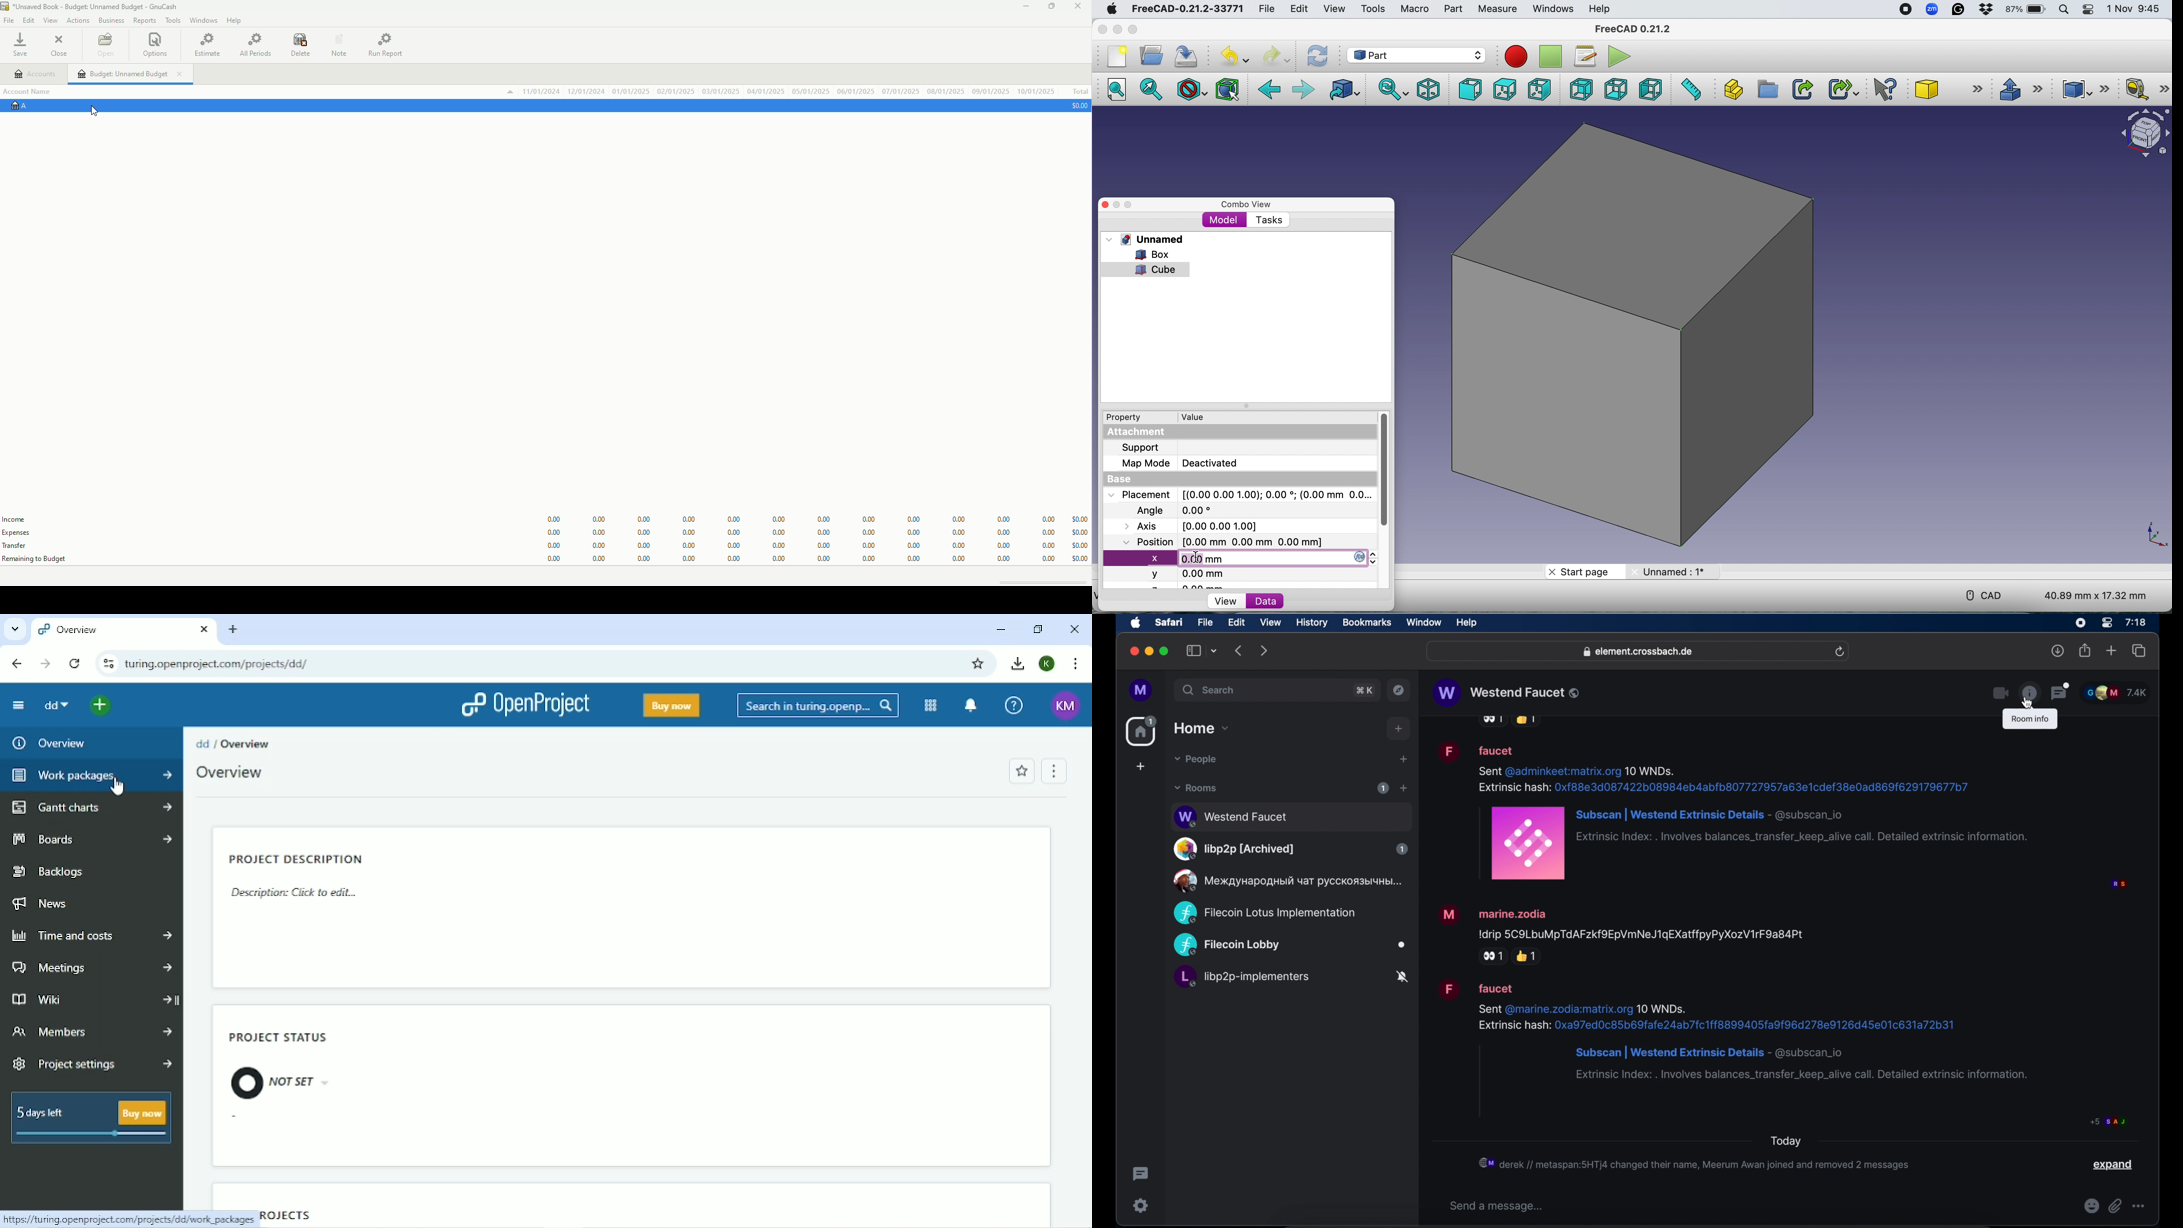 The width and height of the screenshot is (2184, 1232). Describe the element at coordinates (1905, 10) in the screenshot. I see `screen recorder` at that location.